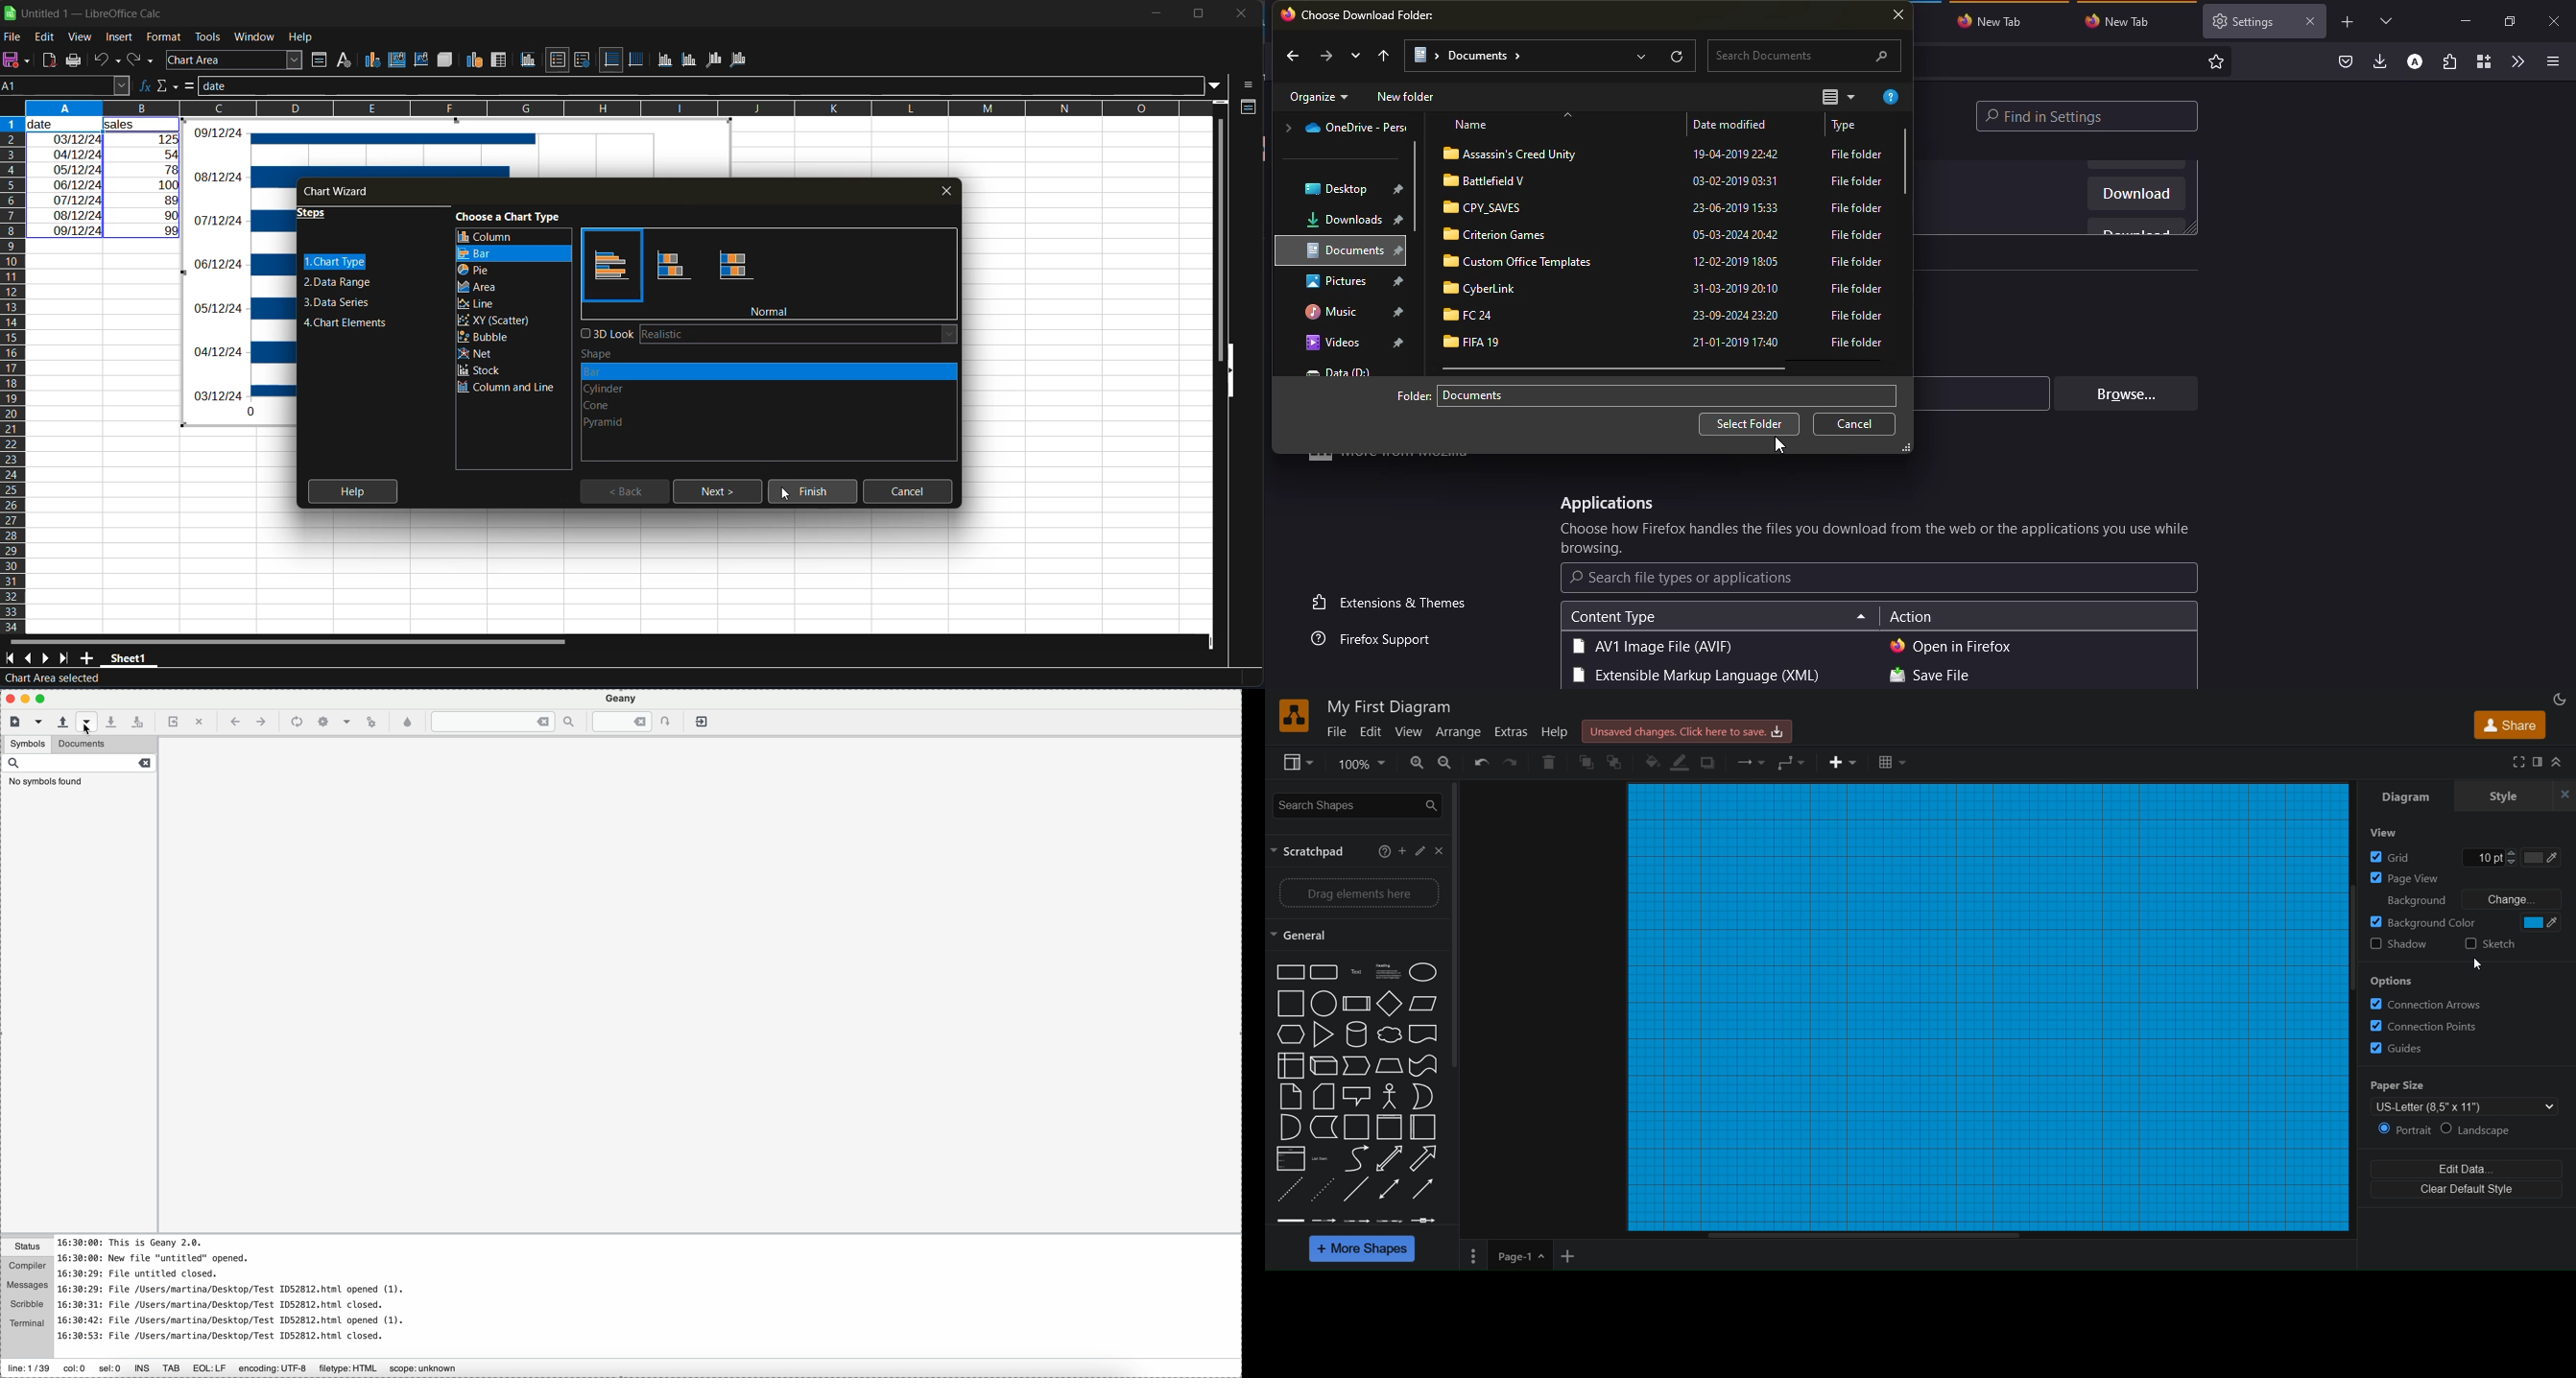 The image size is (2576, 1400). I want to click on close tab, so click(948, 189).